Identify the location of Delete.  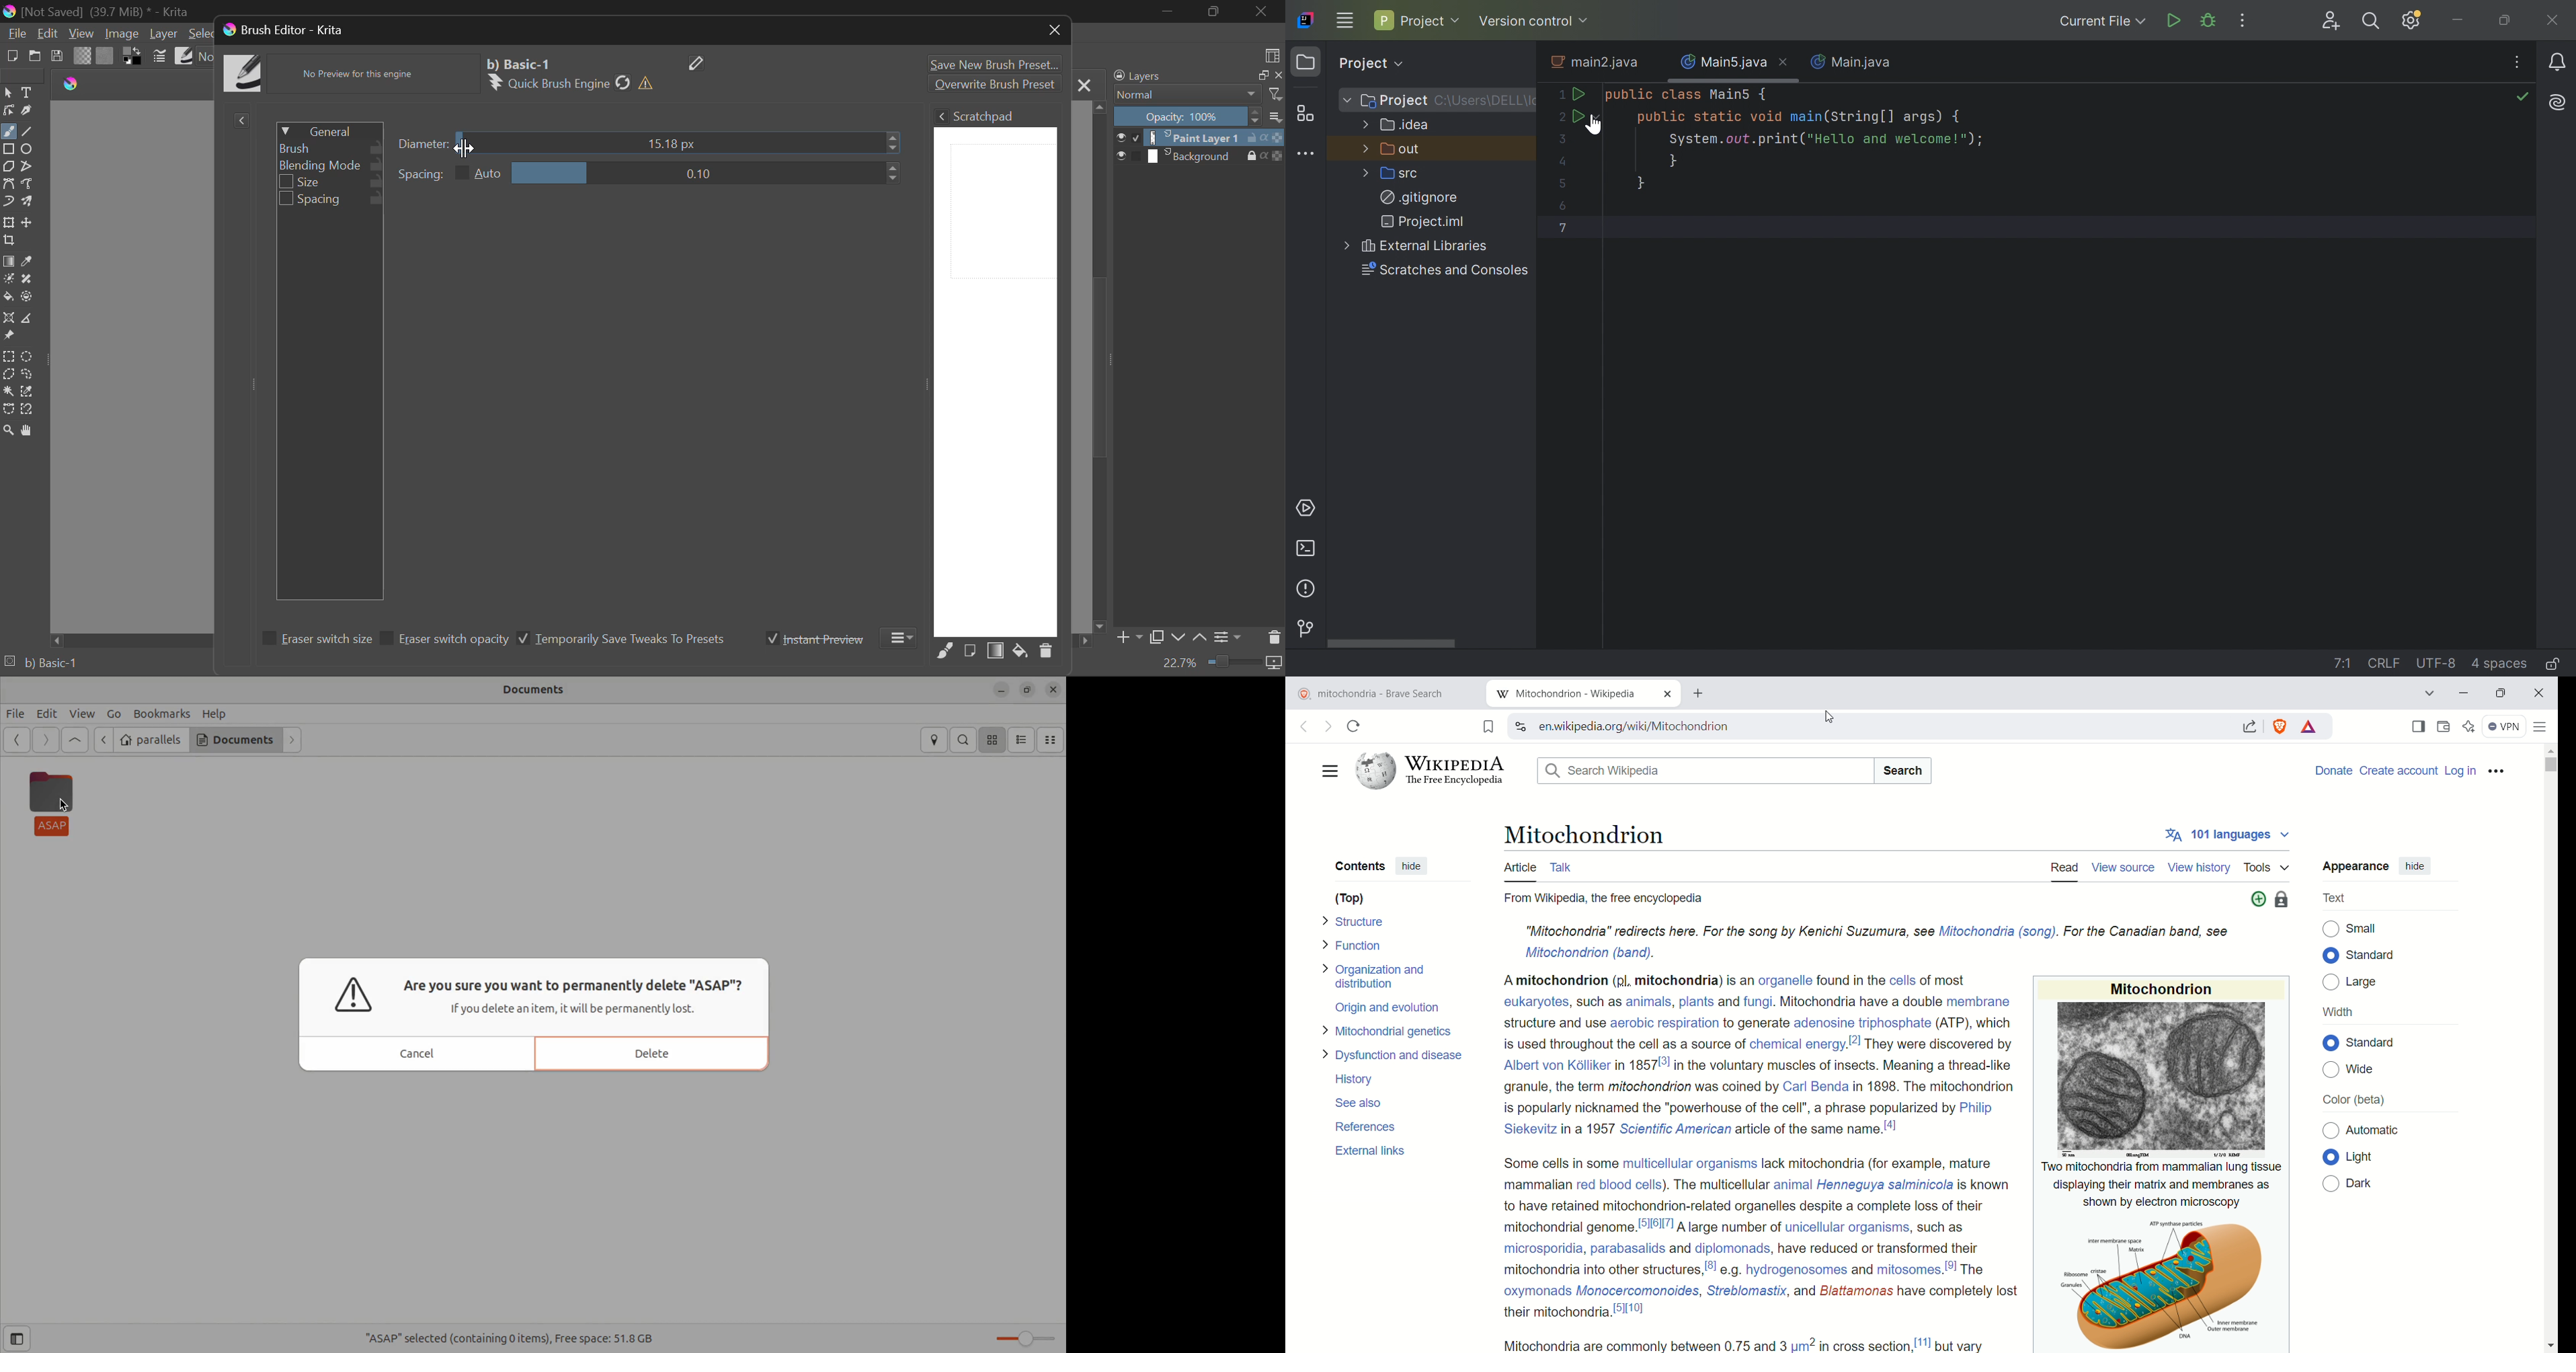
(1046, 654).